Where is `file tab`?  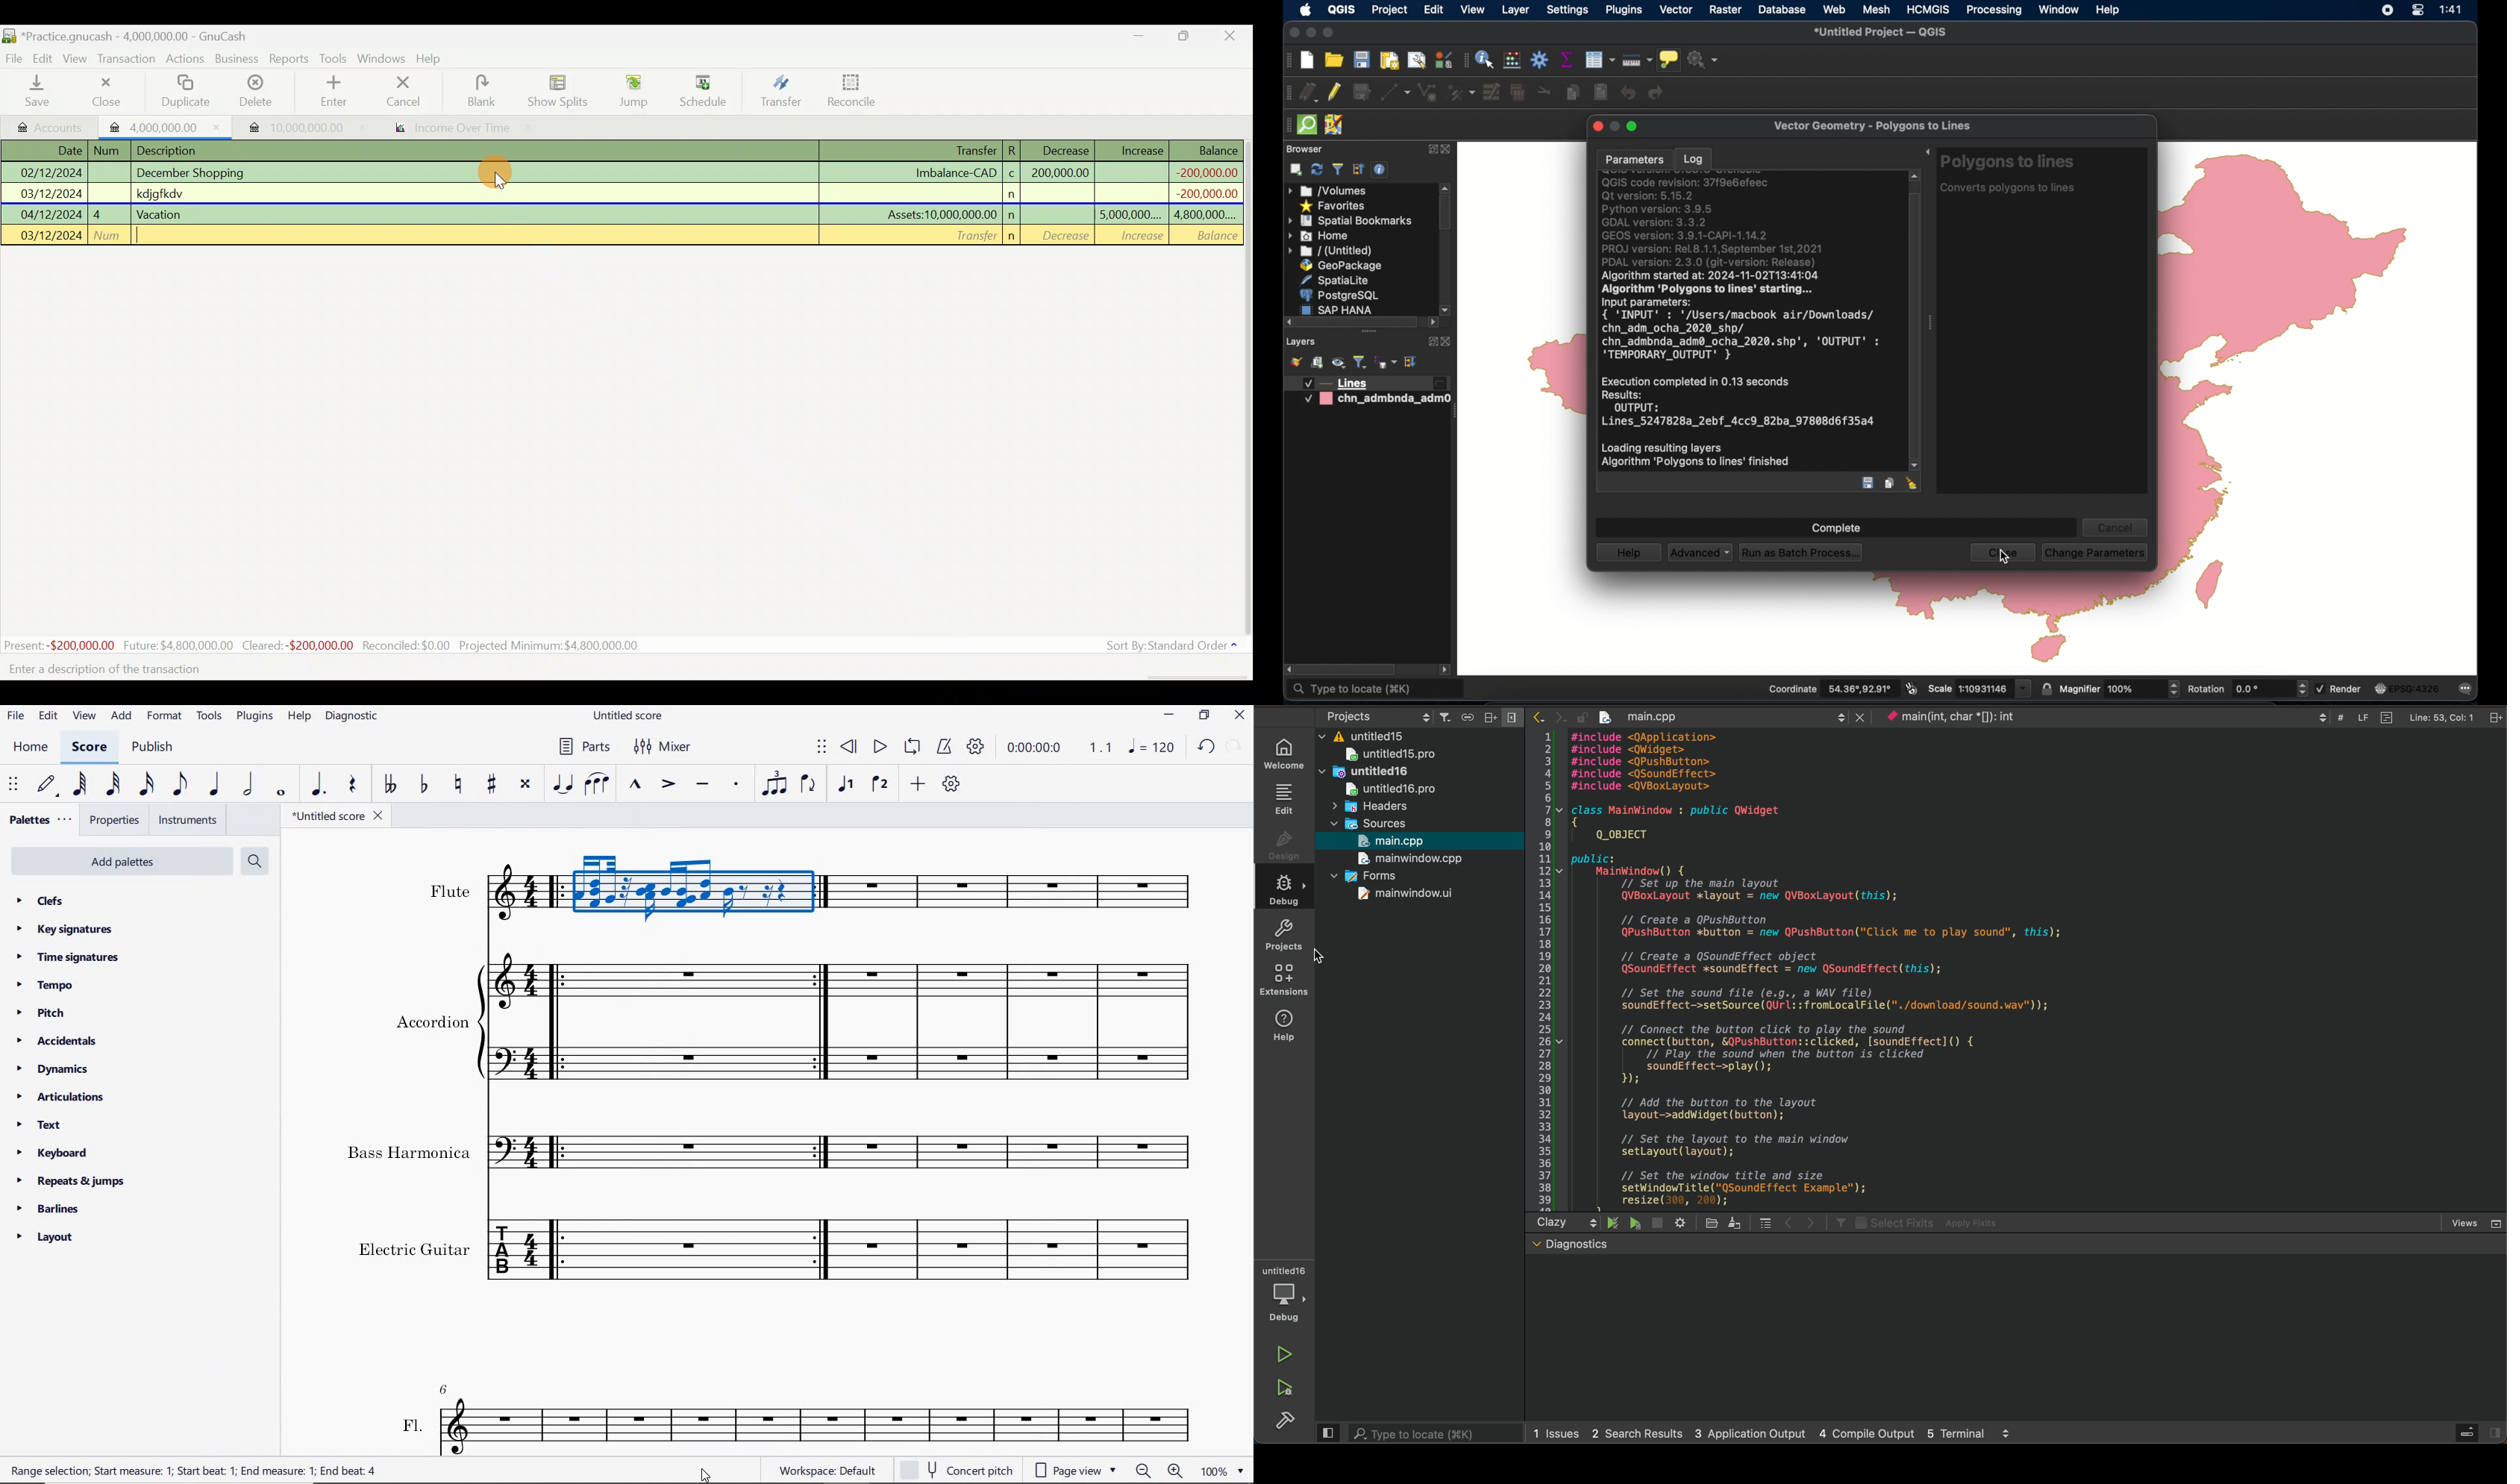
file tab is located at coordinates (1722, 718).